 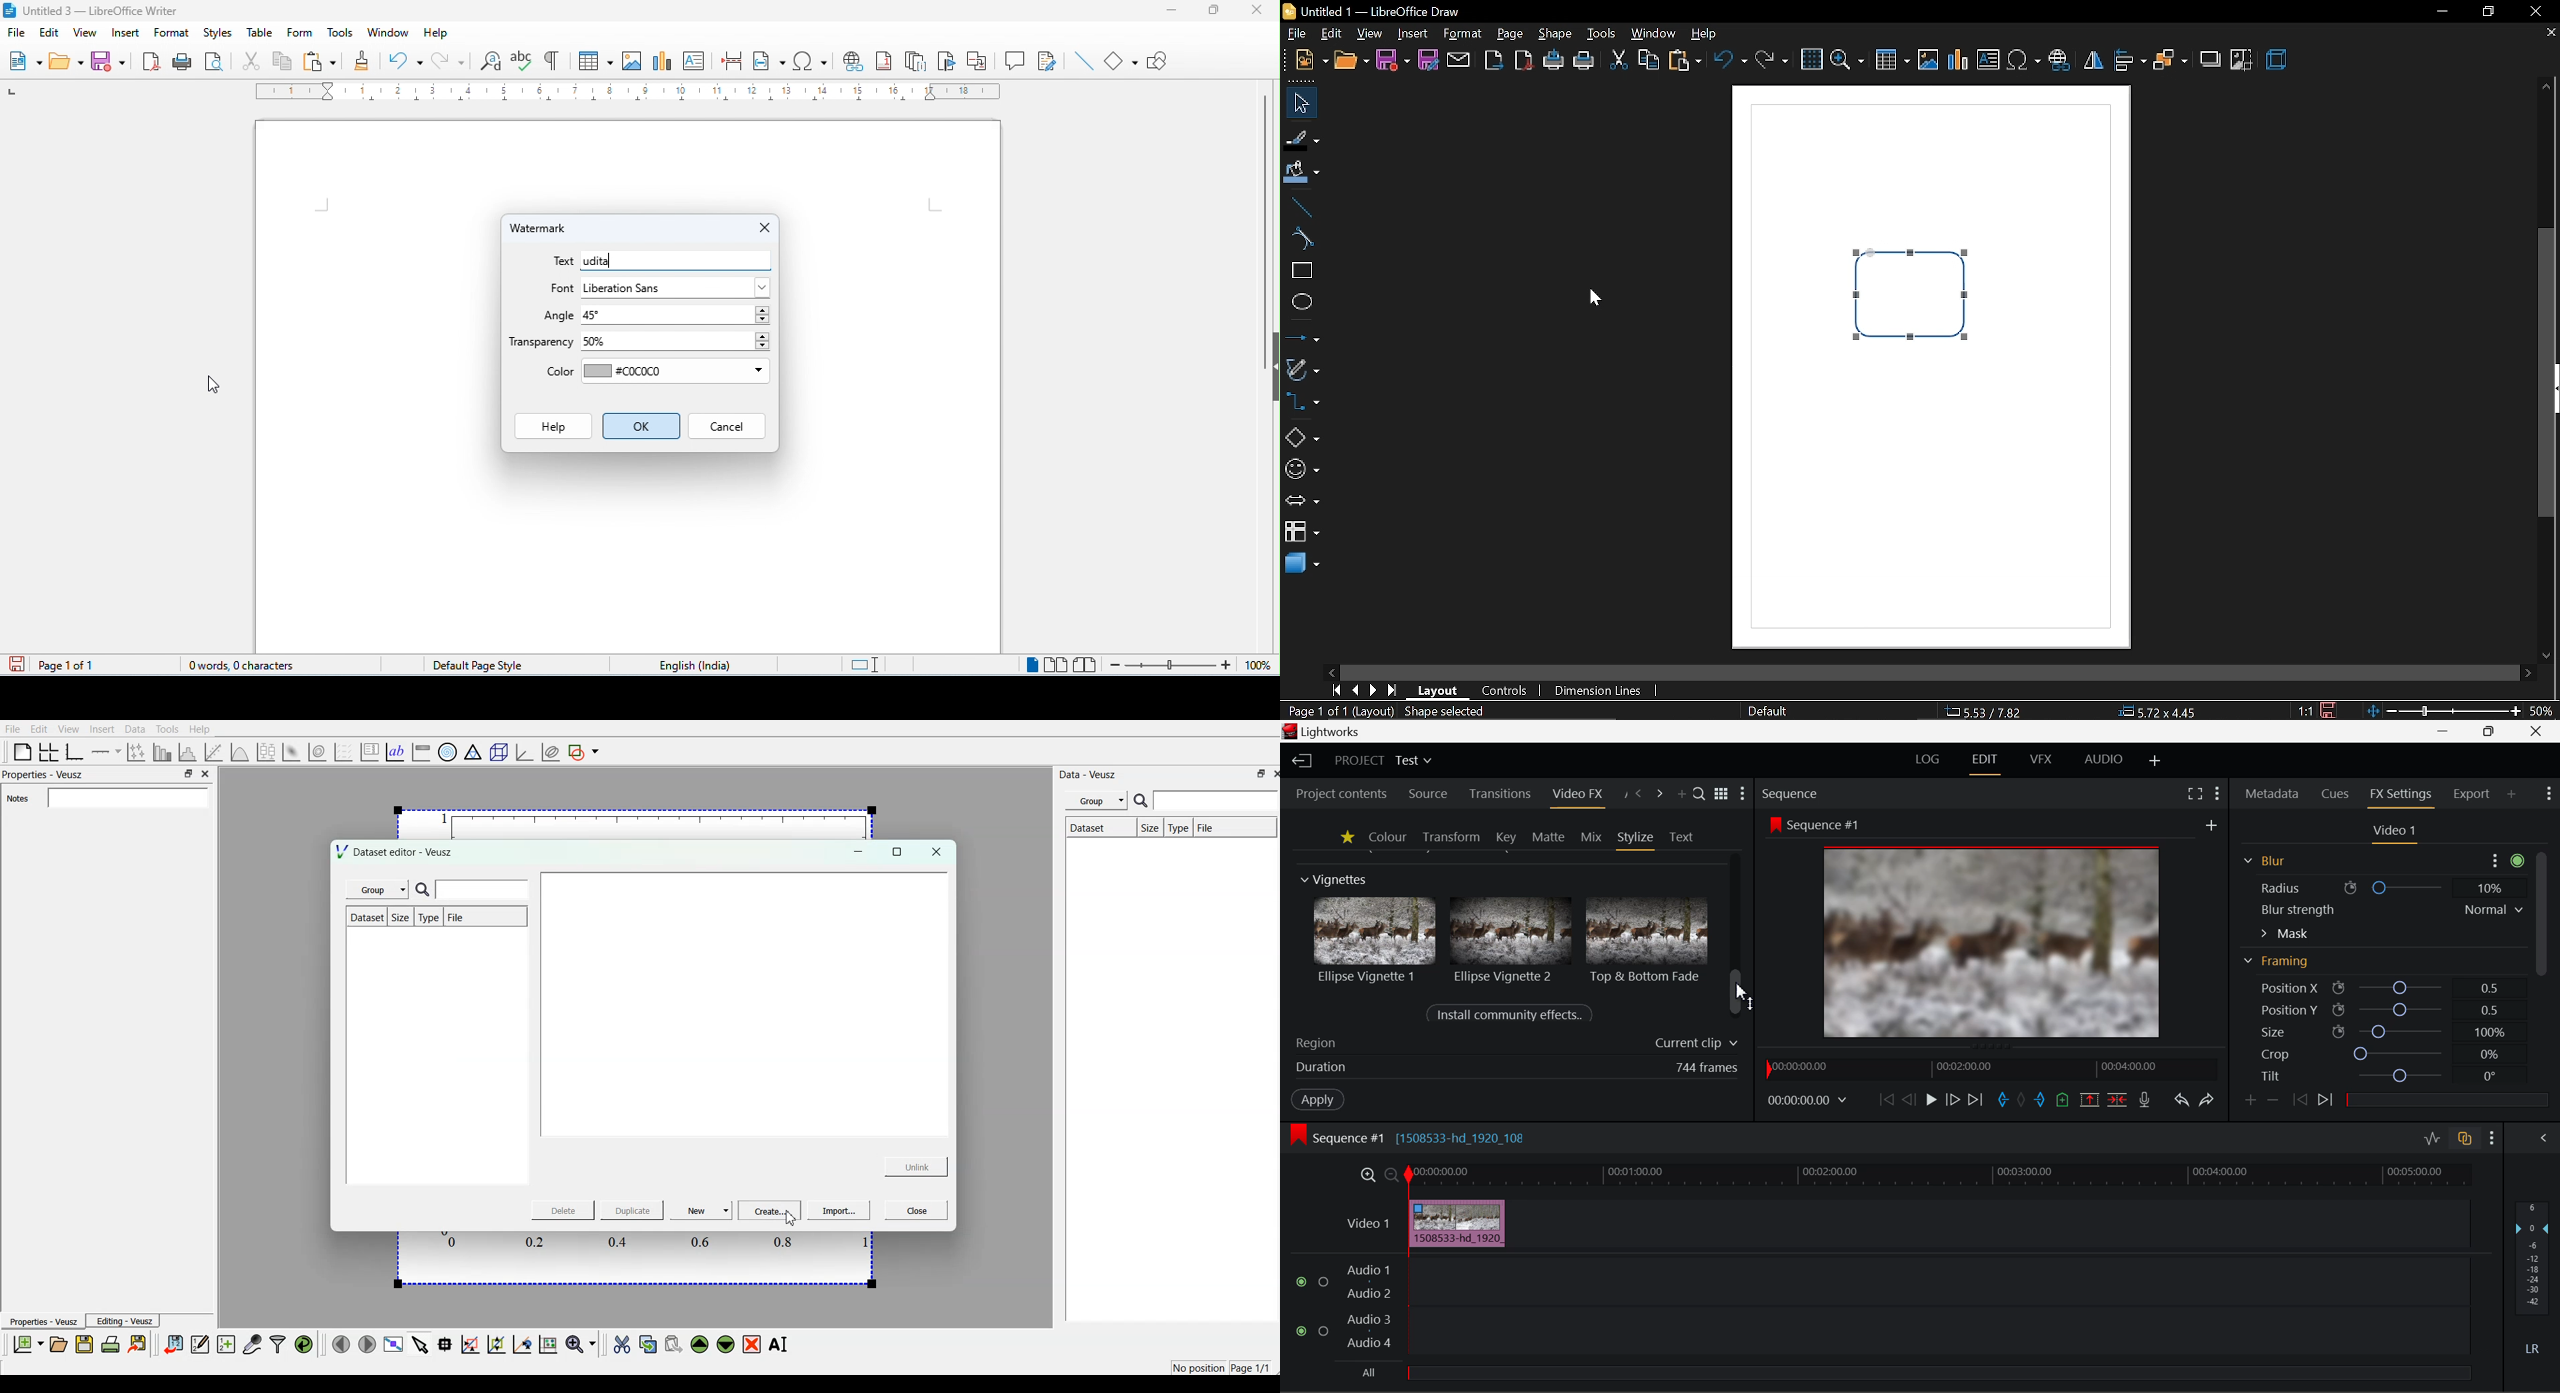 What do you see at coordinates (2463, 1137) in the screenshot?
I see `Toggle auto track sync` at bounding box center [2463, 1137].